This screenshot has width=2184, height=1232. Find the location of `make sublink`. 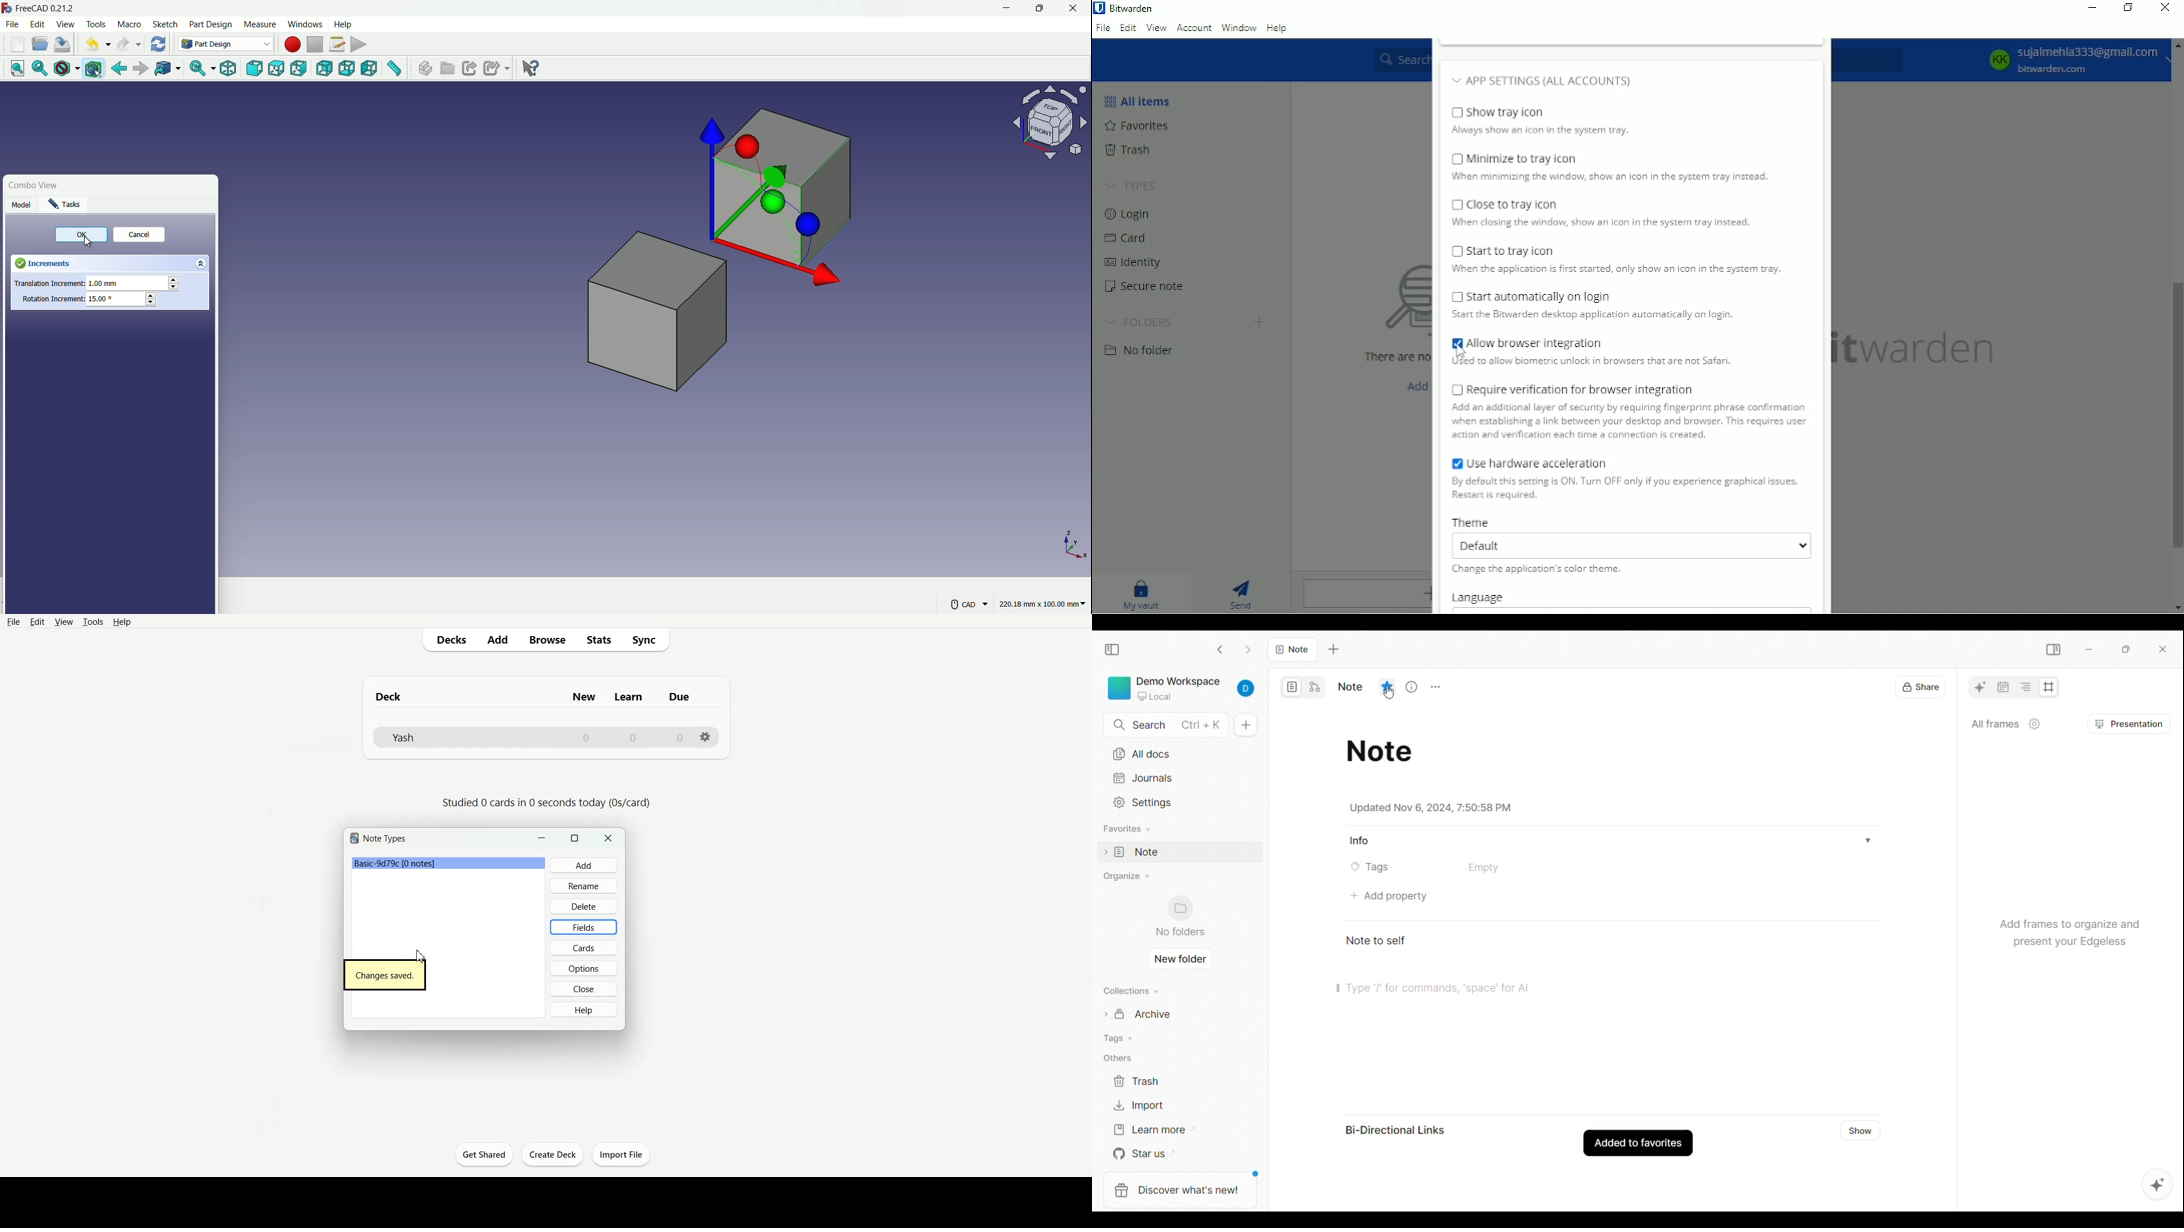

make sublink is located at coordinates (497, 68).